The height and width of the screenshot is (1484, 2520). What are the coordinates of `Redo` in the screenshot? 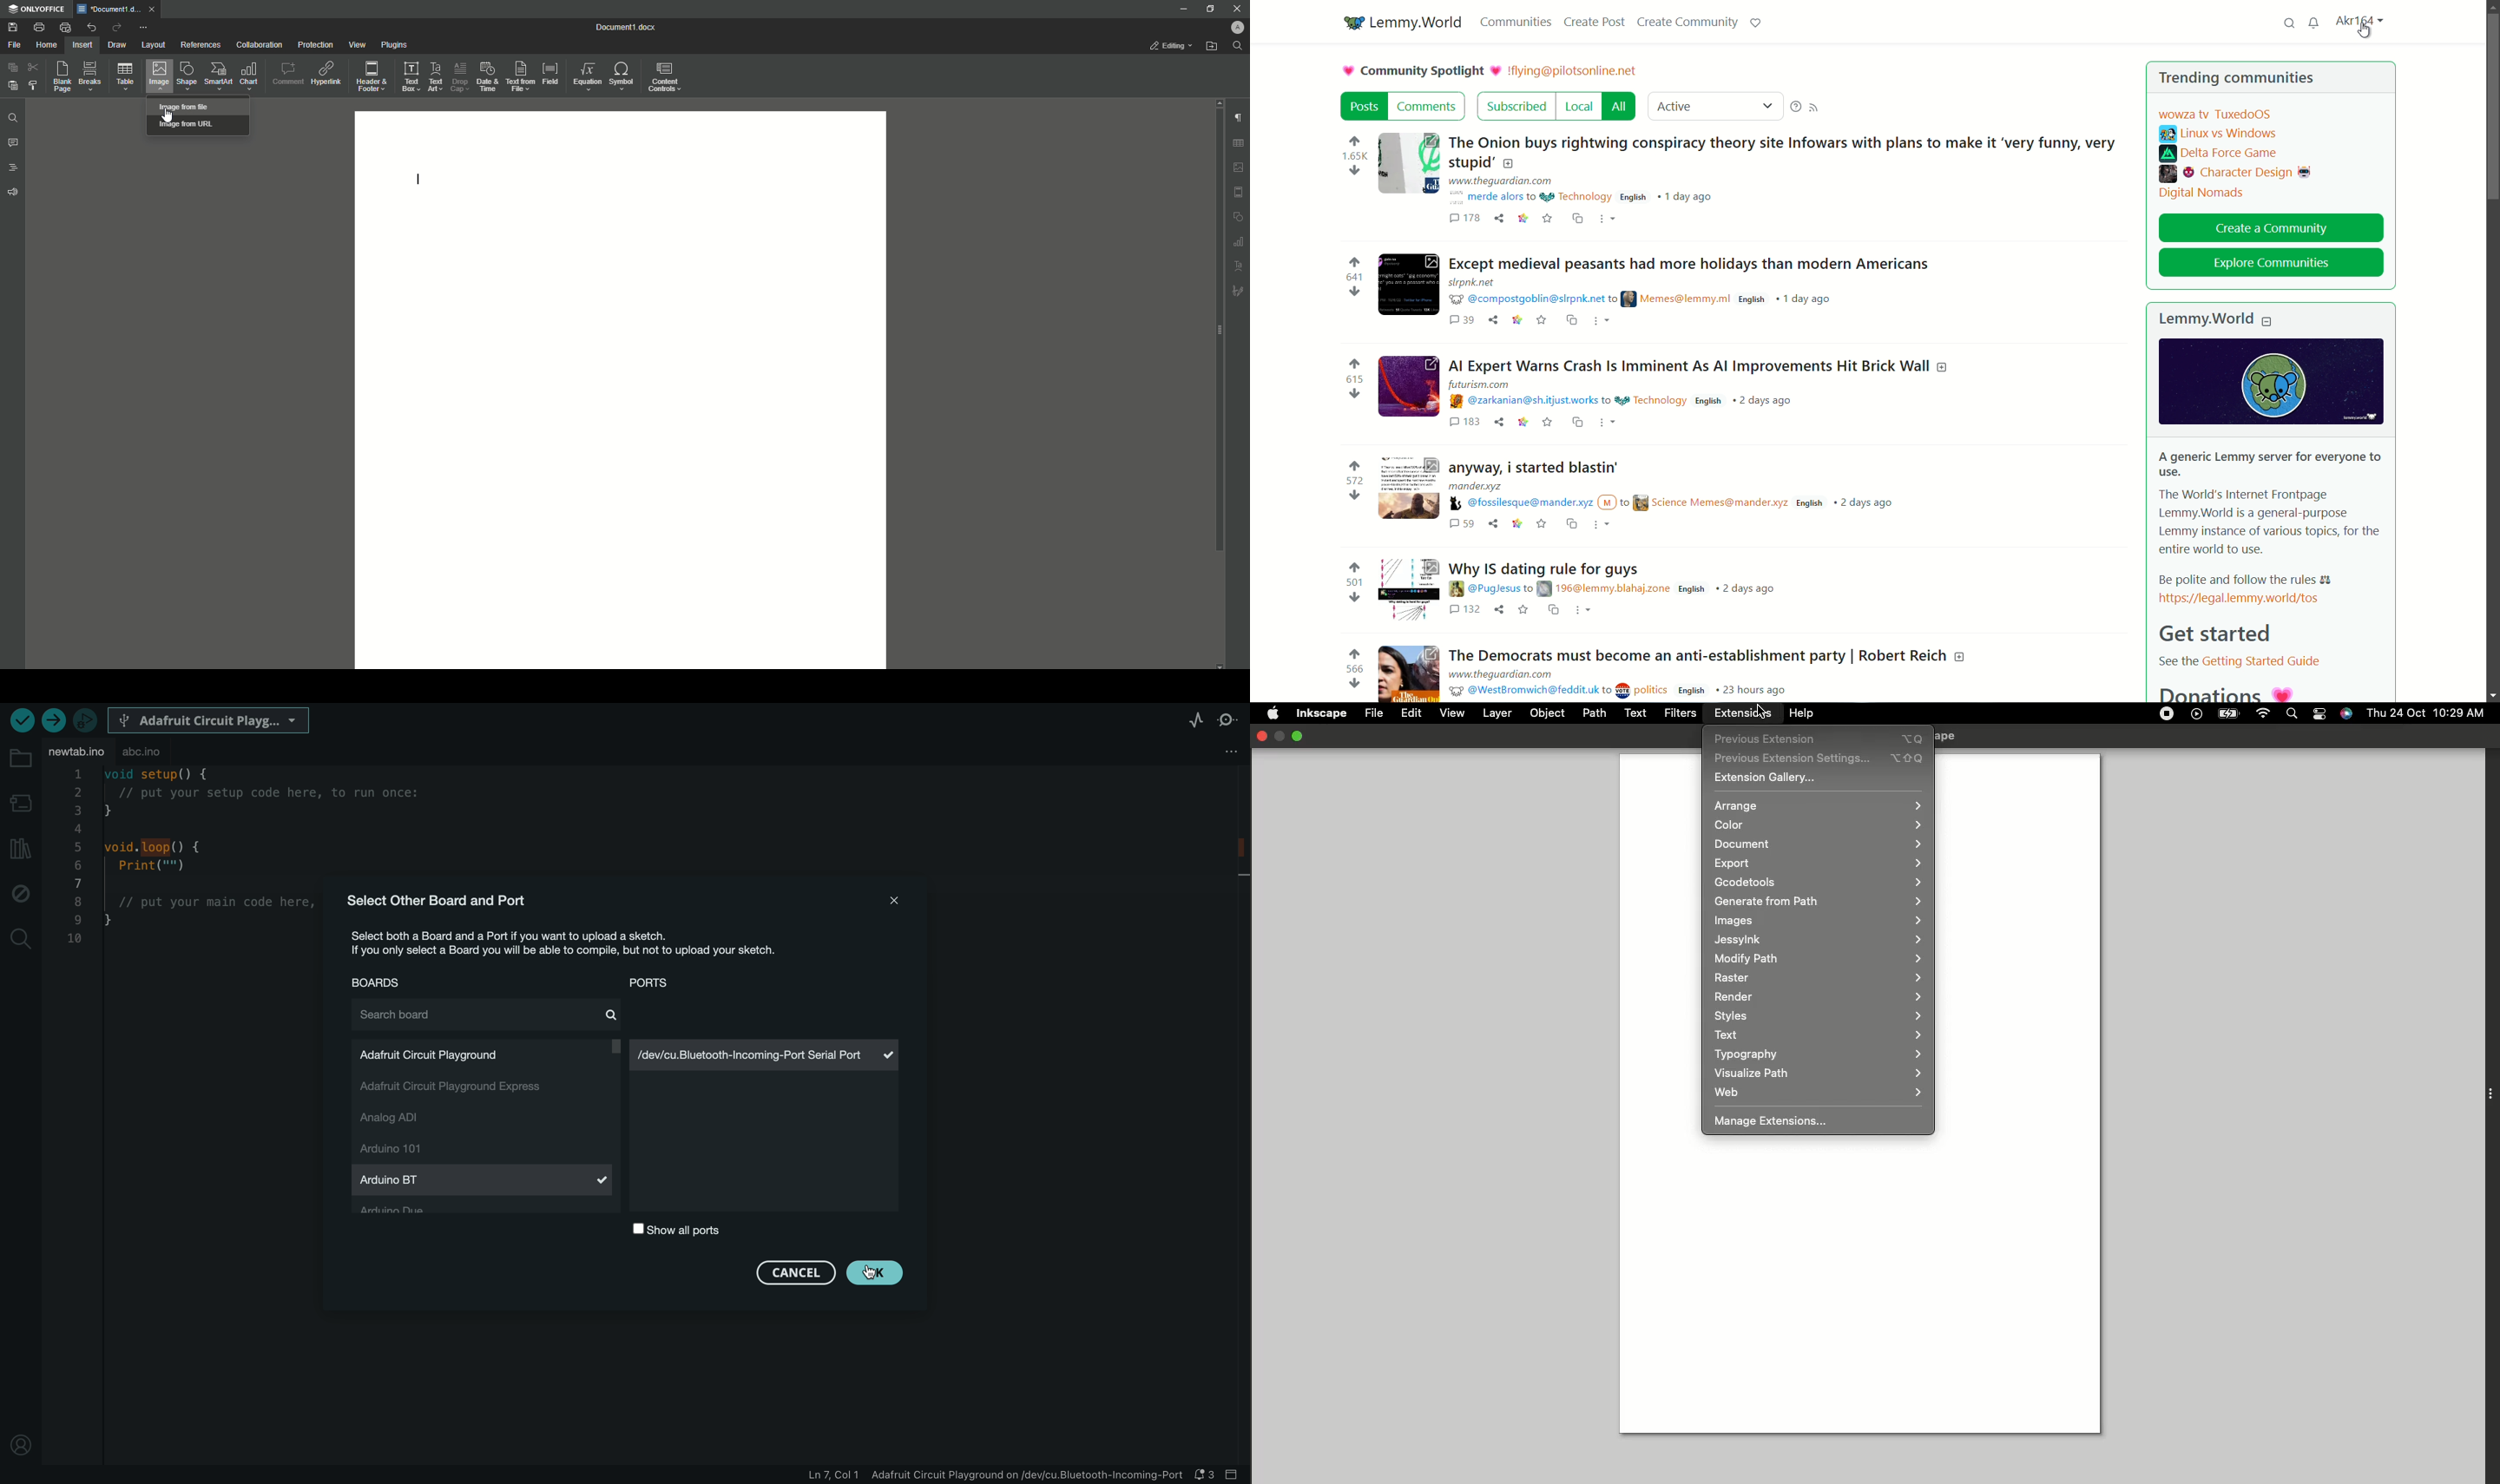 It's located at (116, 26).